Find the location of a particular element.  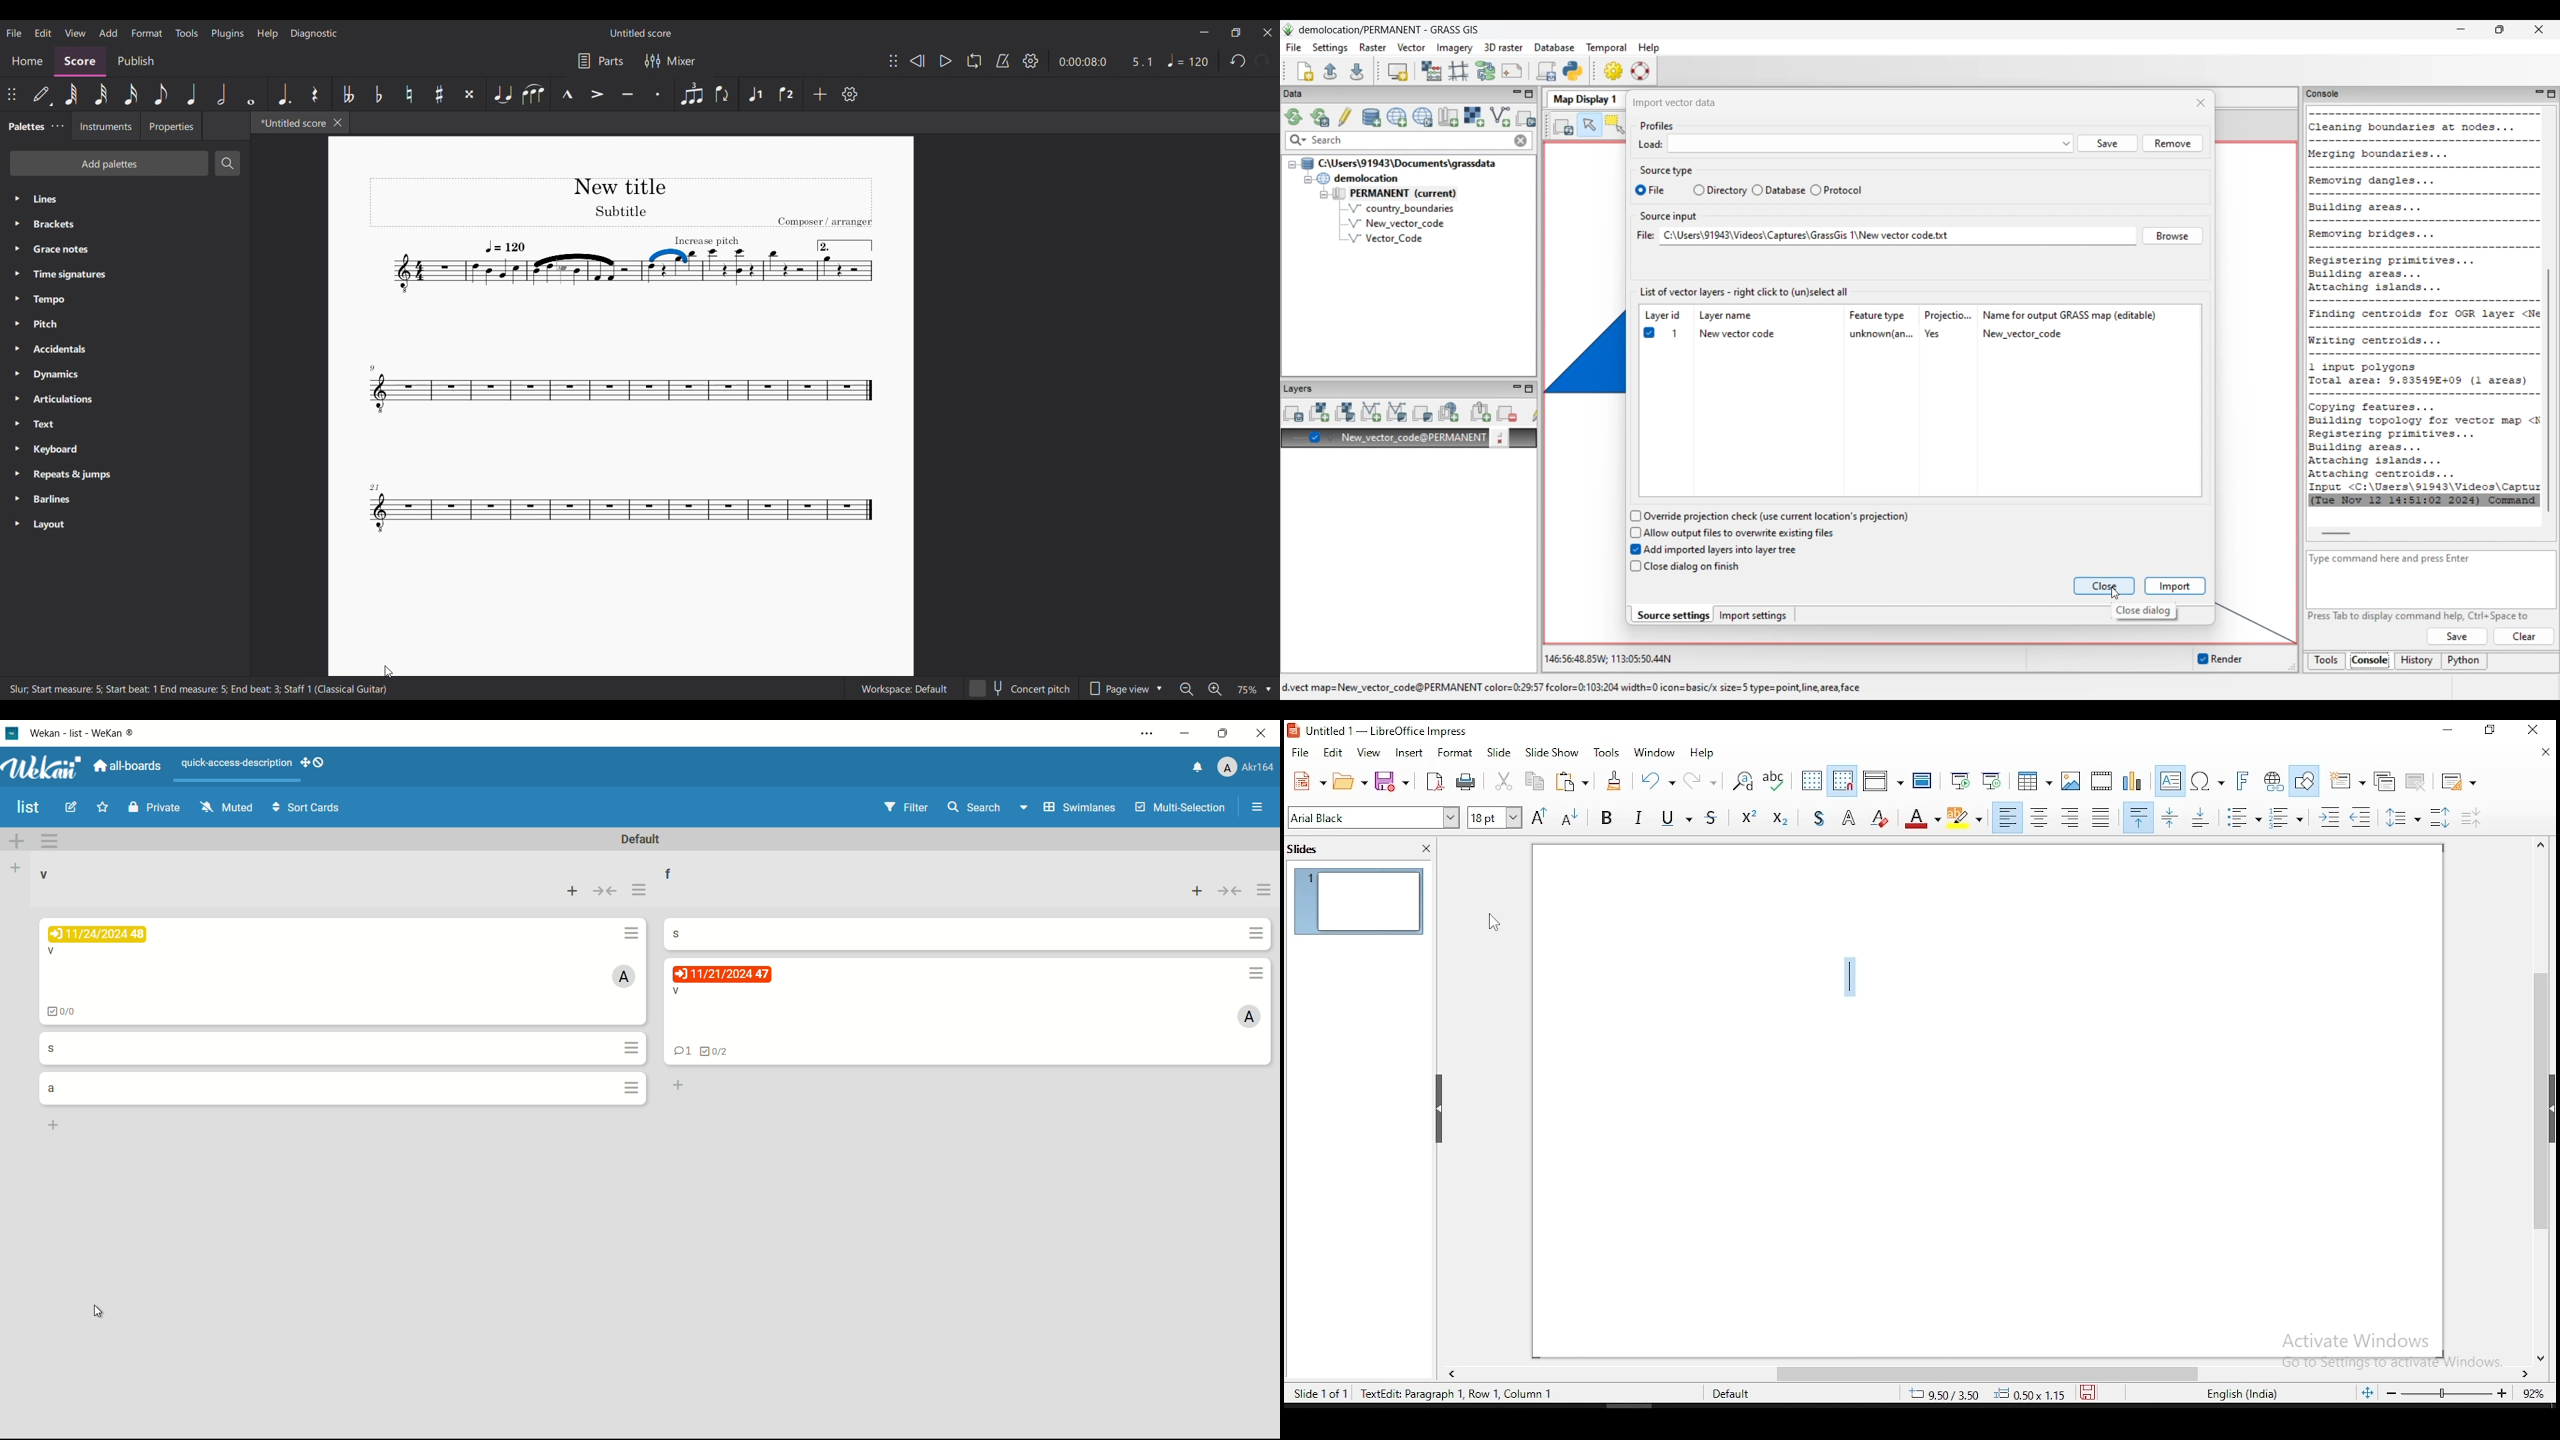

swimlanes action is located at coordinates (49, 841).